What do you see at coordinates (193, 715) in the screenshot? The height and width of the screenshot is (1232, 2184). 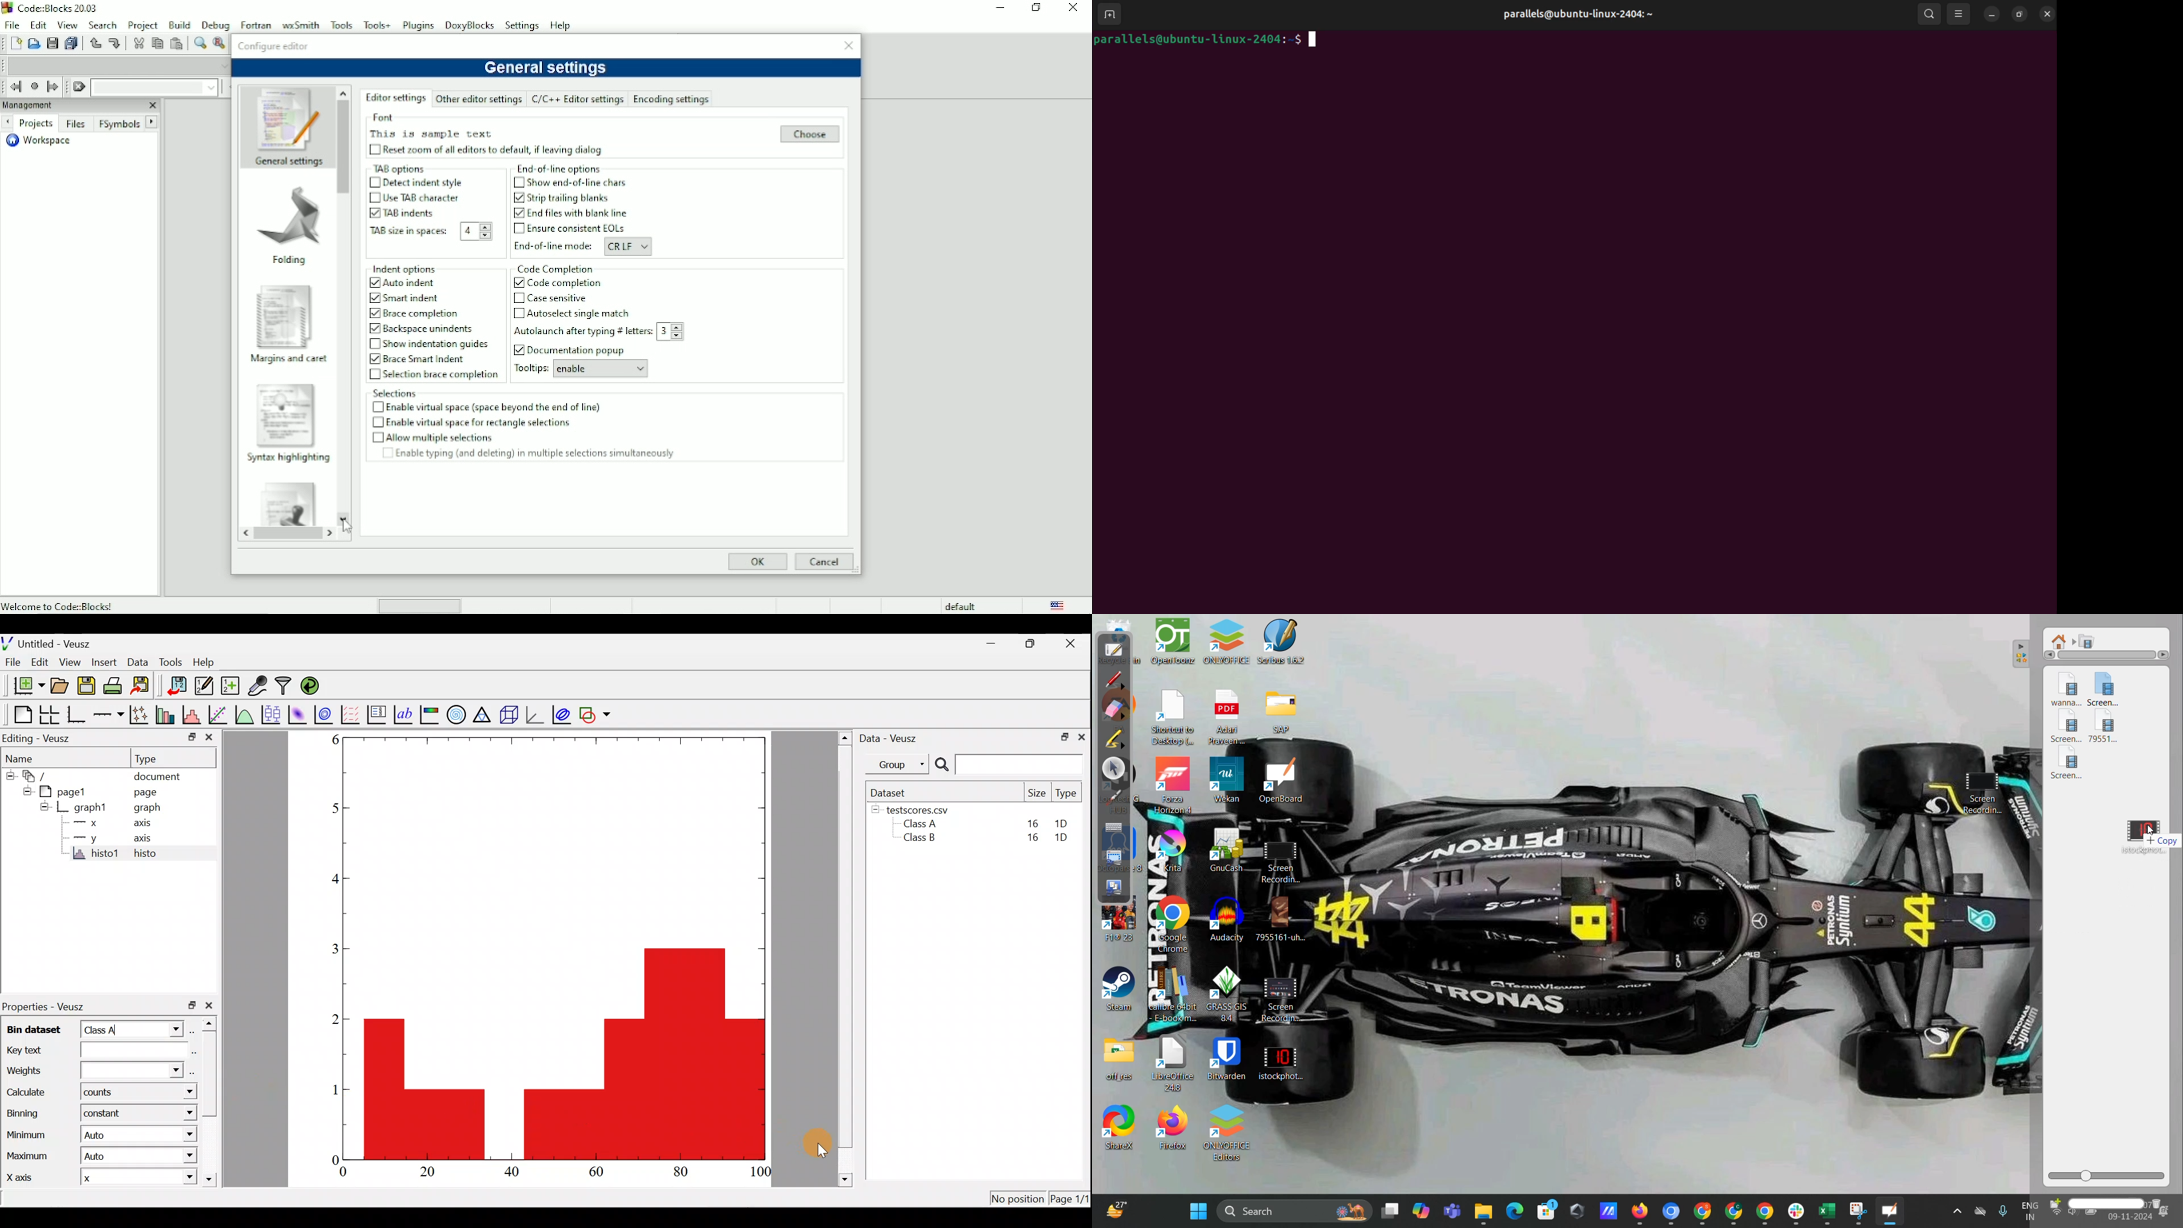 I see `Histogram of a dataset` at bounding box center [193, 715].